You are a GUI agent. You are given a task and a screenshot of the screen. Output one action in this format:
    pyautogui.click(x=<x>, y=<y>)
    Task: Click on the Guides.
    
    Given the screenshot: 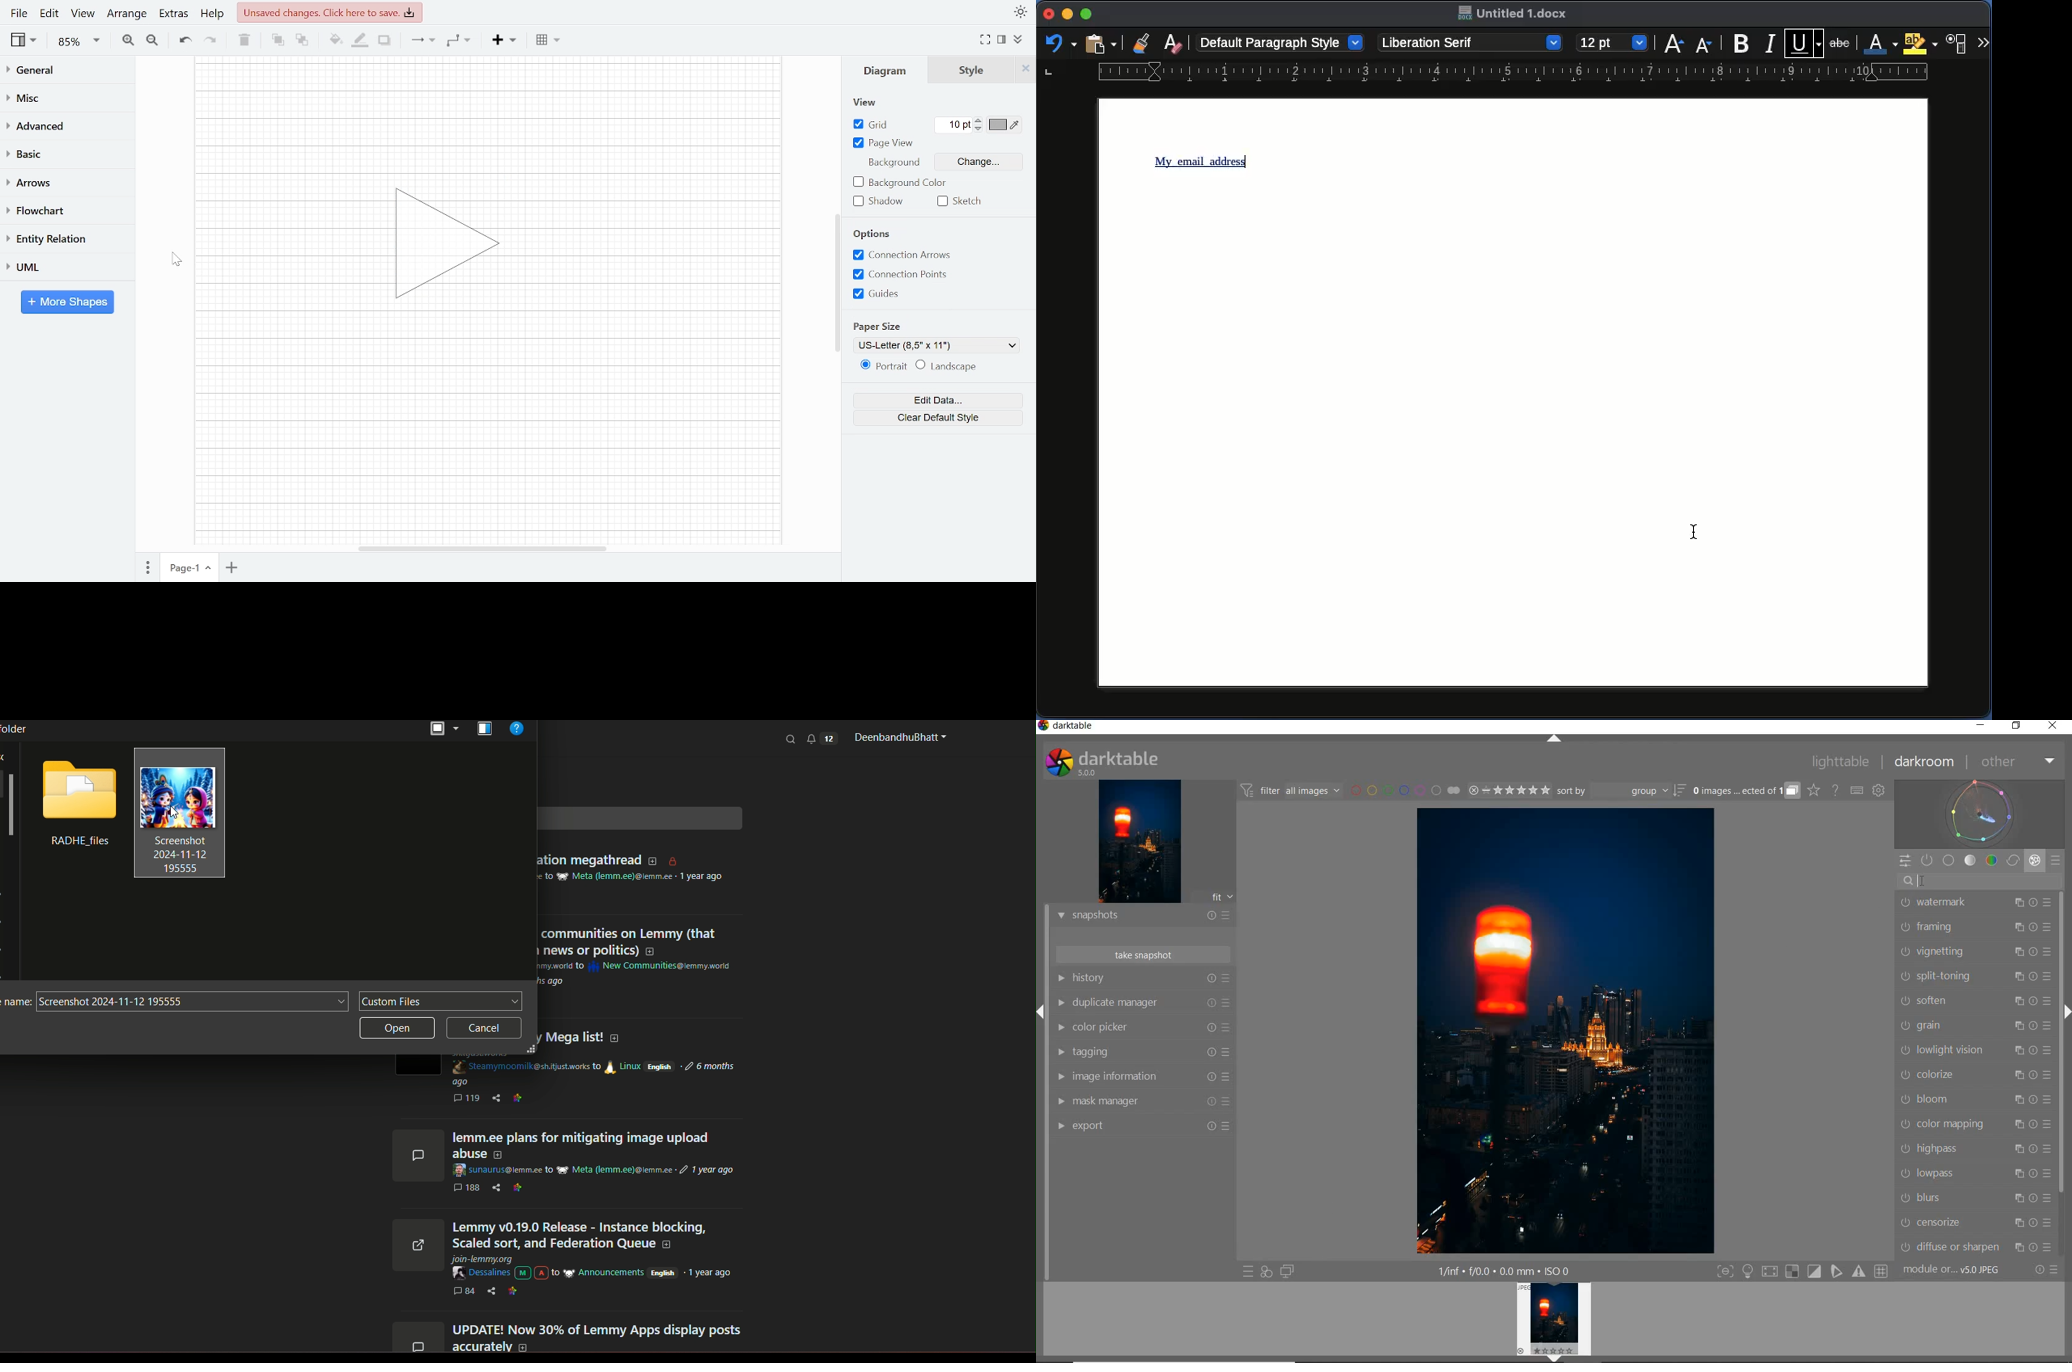 What is the action you would take?
    pyautogui.click(x=885, y=295)
    